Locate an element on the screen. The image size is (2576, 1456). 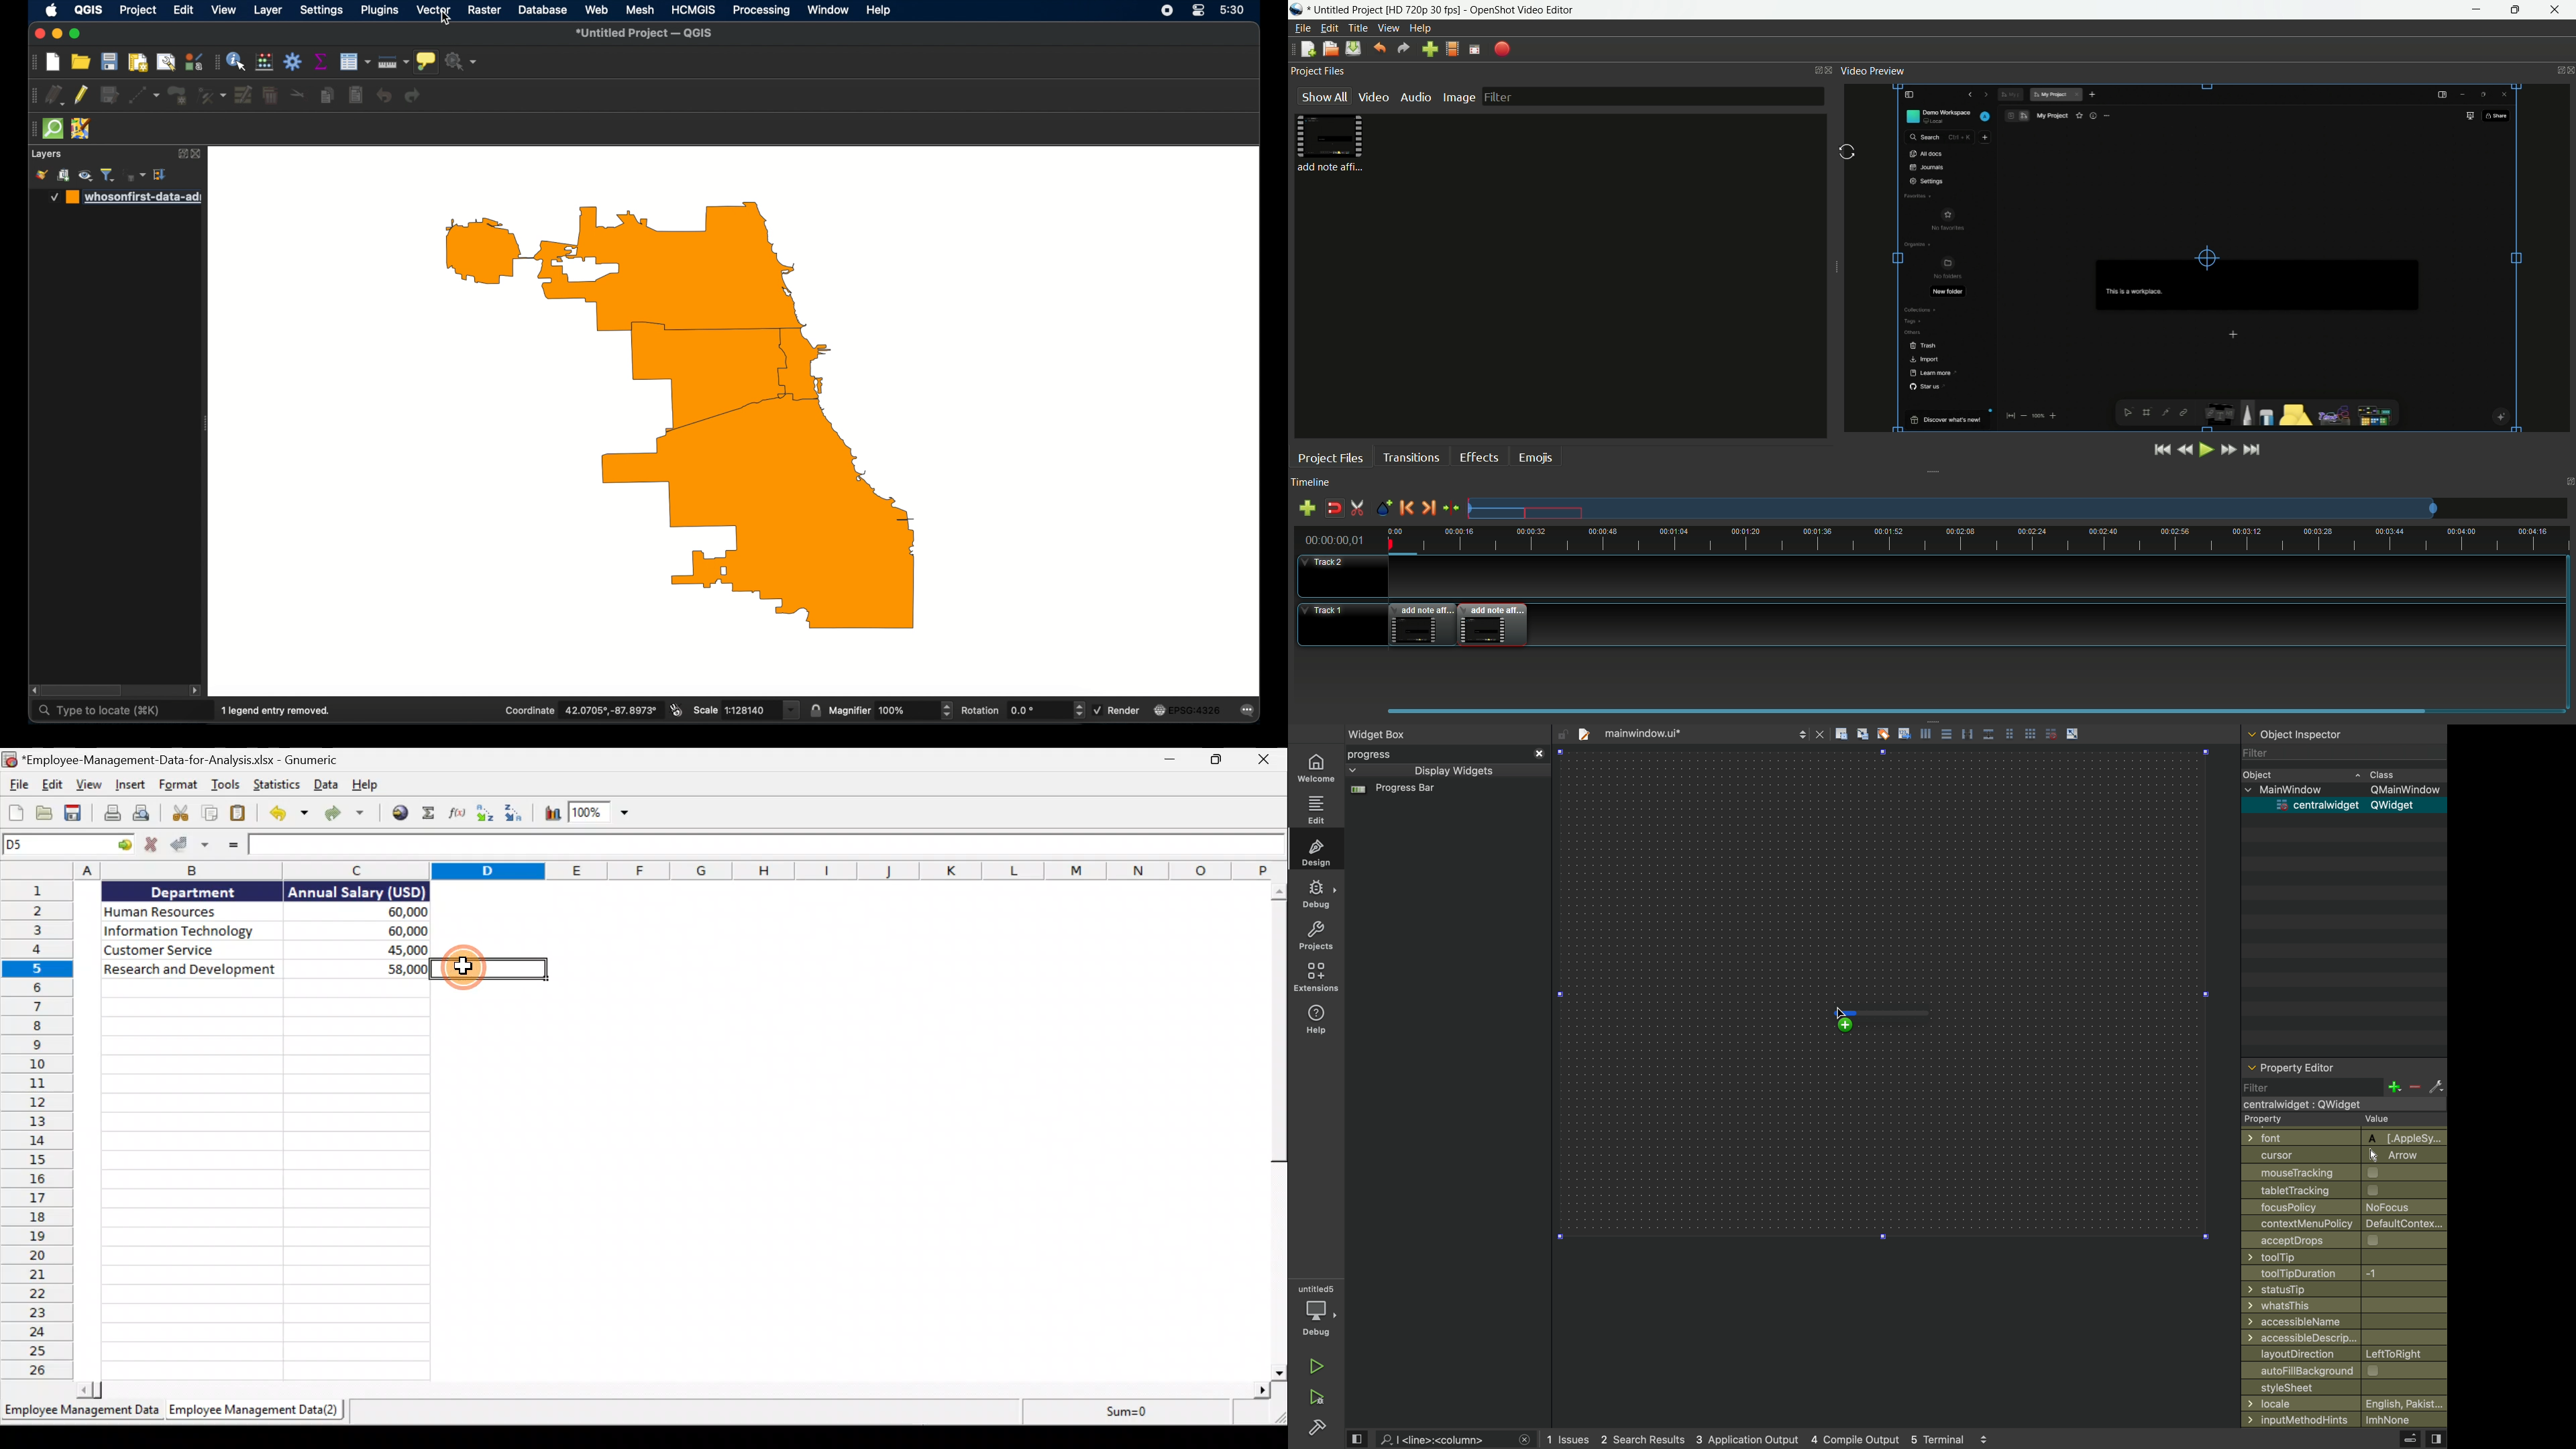
Enter formula is located at coordinates (231, 847).